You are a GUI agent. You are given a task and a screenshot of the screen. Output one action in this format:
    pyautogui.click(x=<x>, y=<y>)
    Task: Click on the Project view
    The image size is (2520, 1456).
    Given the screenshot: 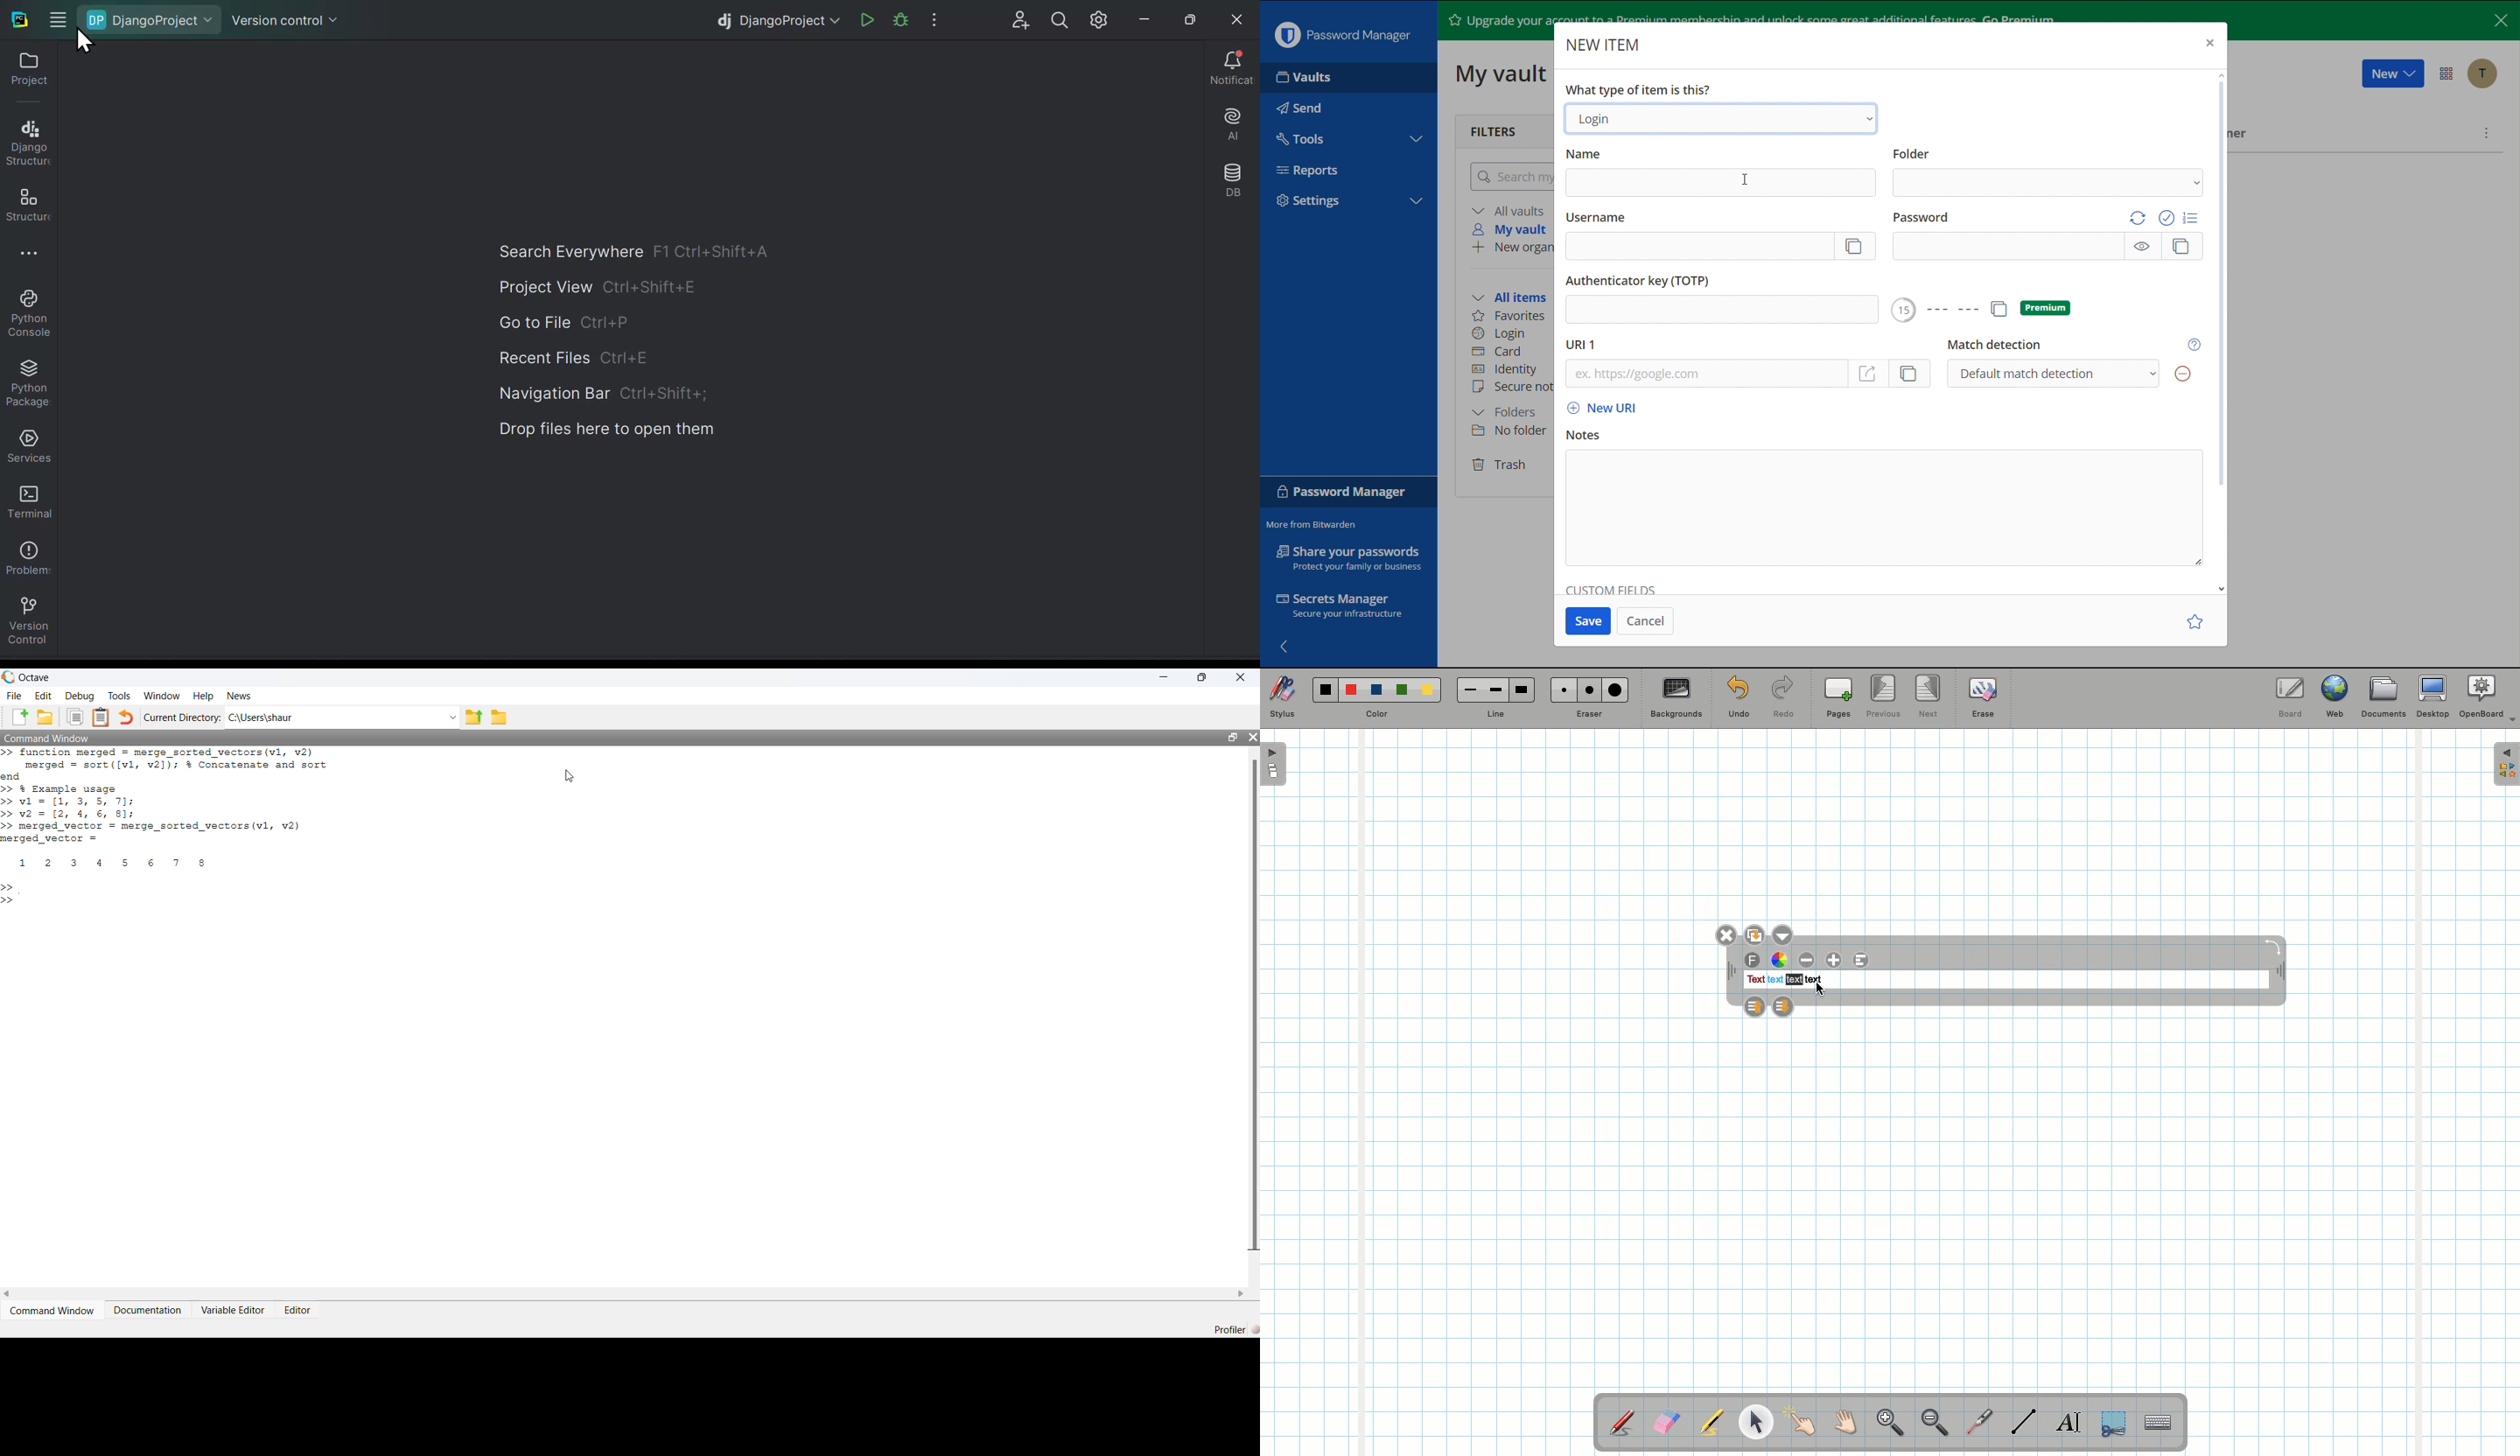 What is the action you would take?
    pyautogui.click(x=600, y=286)
    